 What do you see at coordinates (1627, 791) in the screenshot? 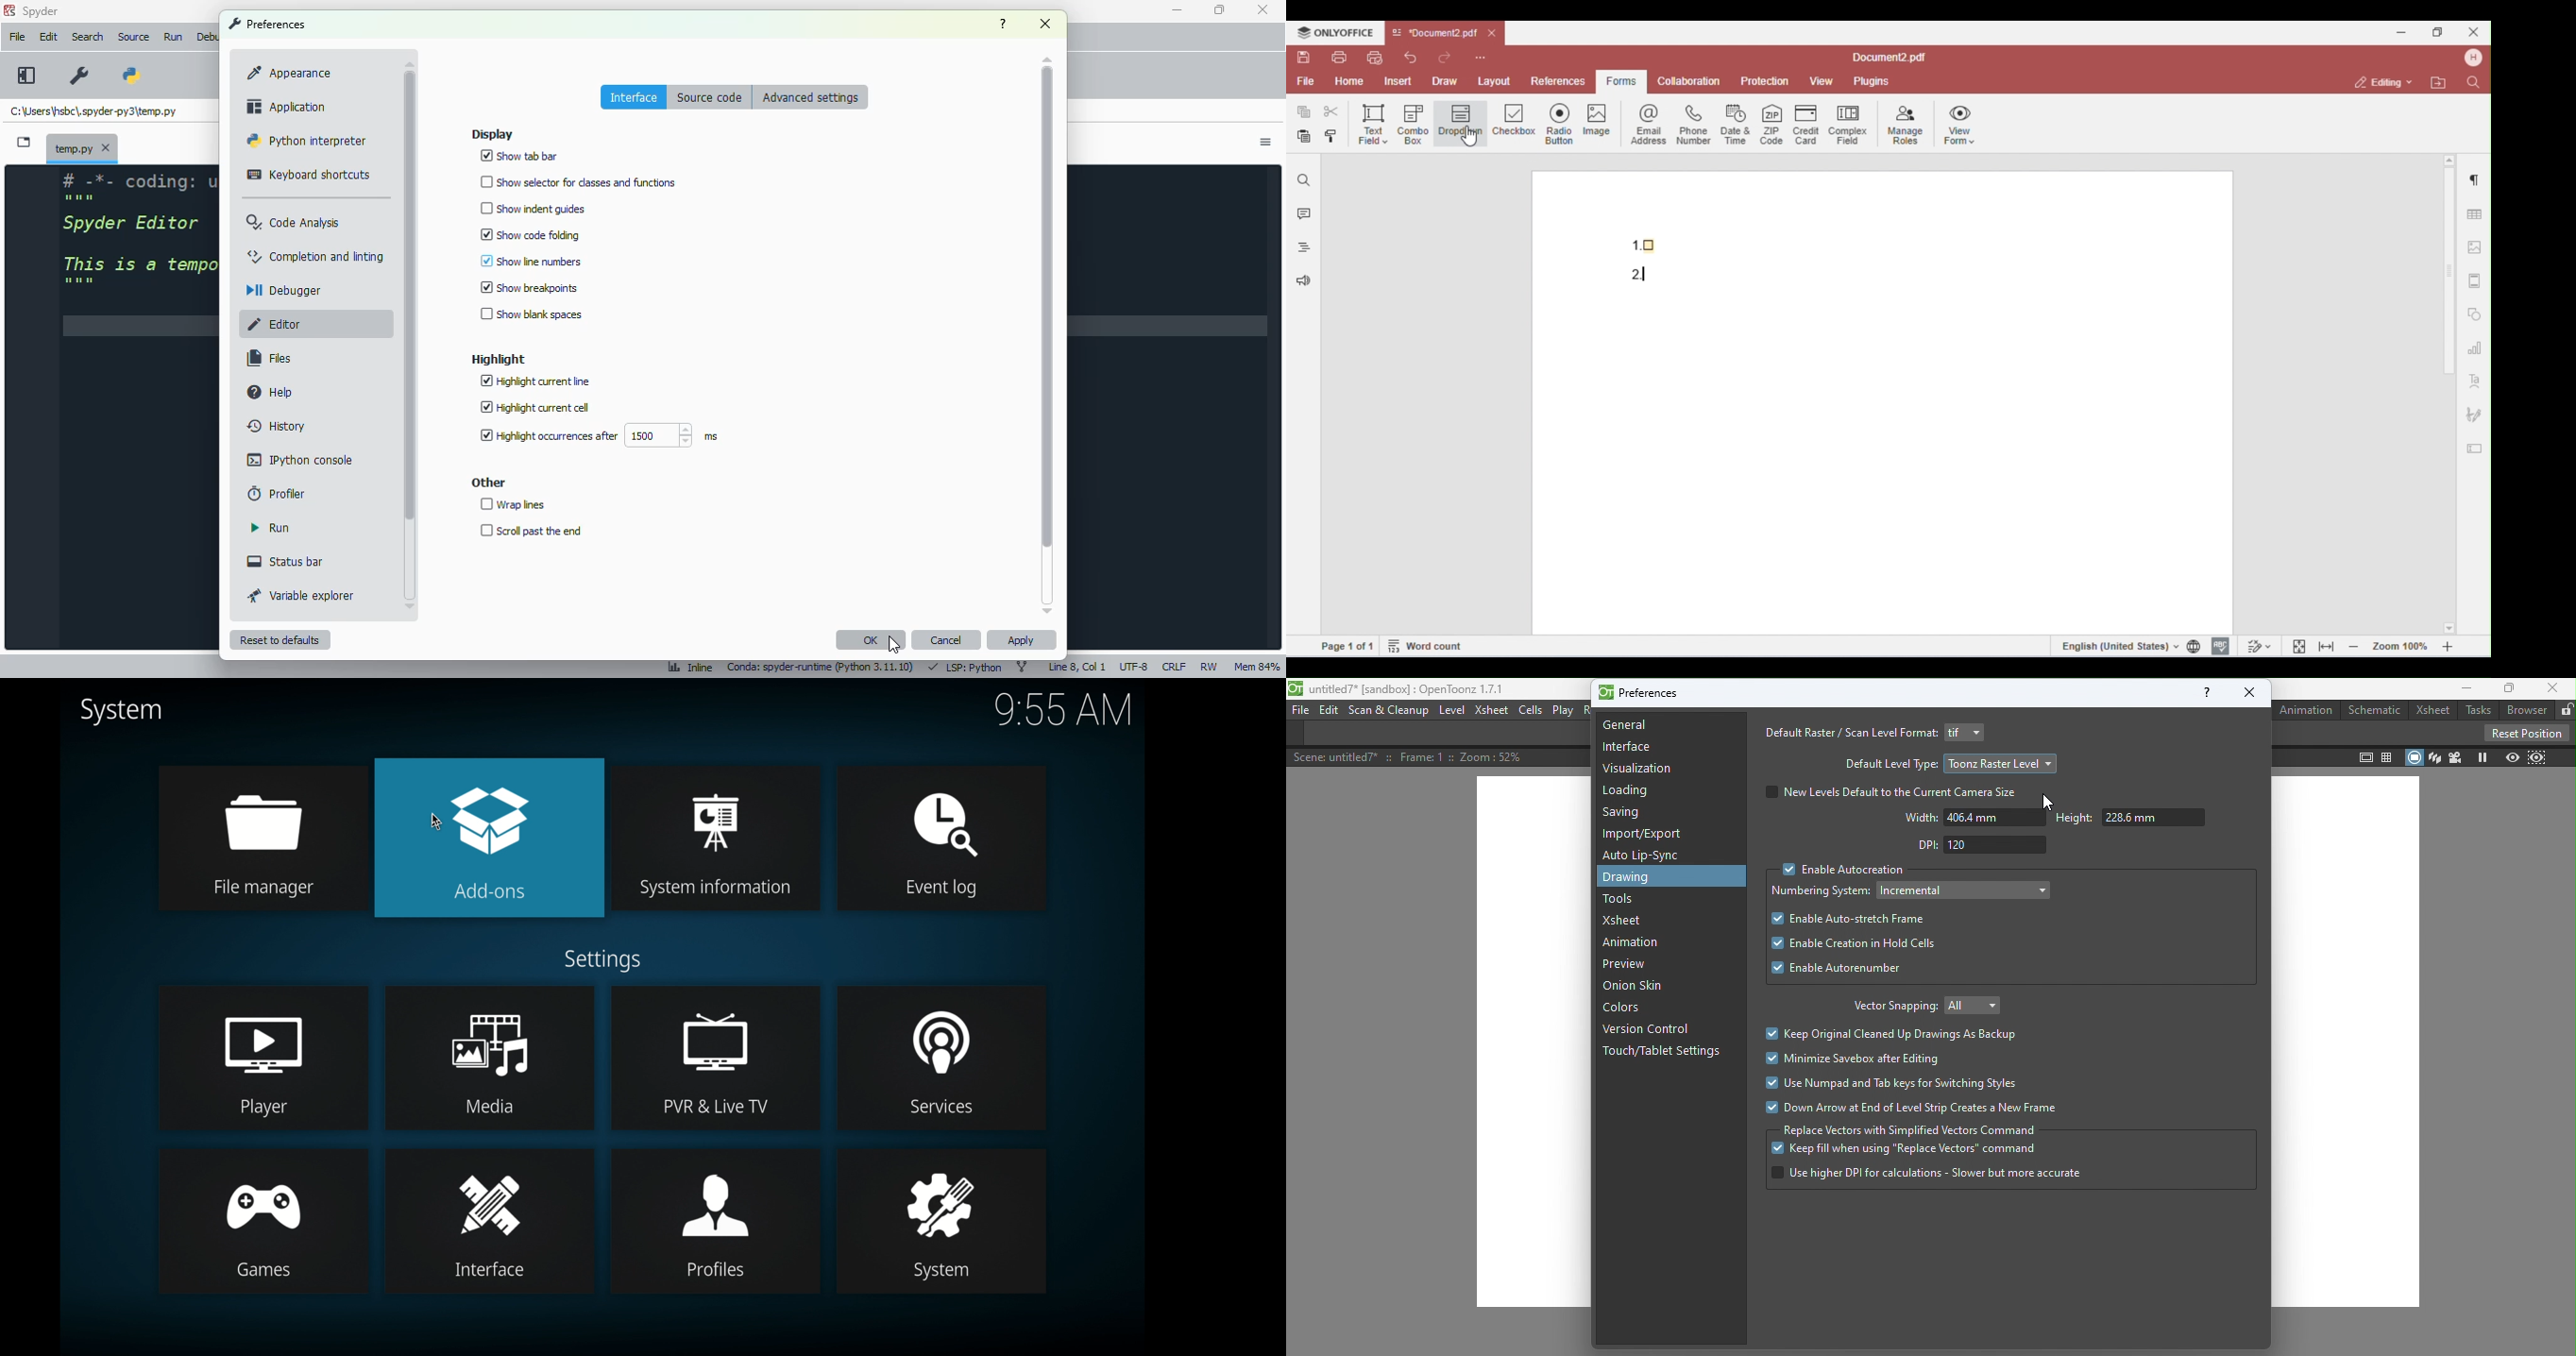
I see `Loading` at bounding box center [1627, 791].